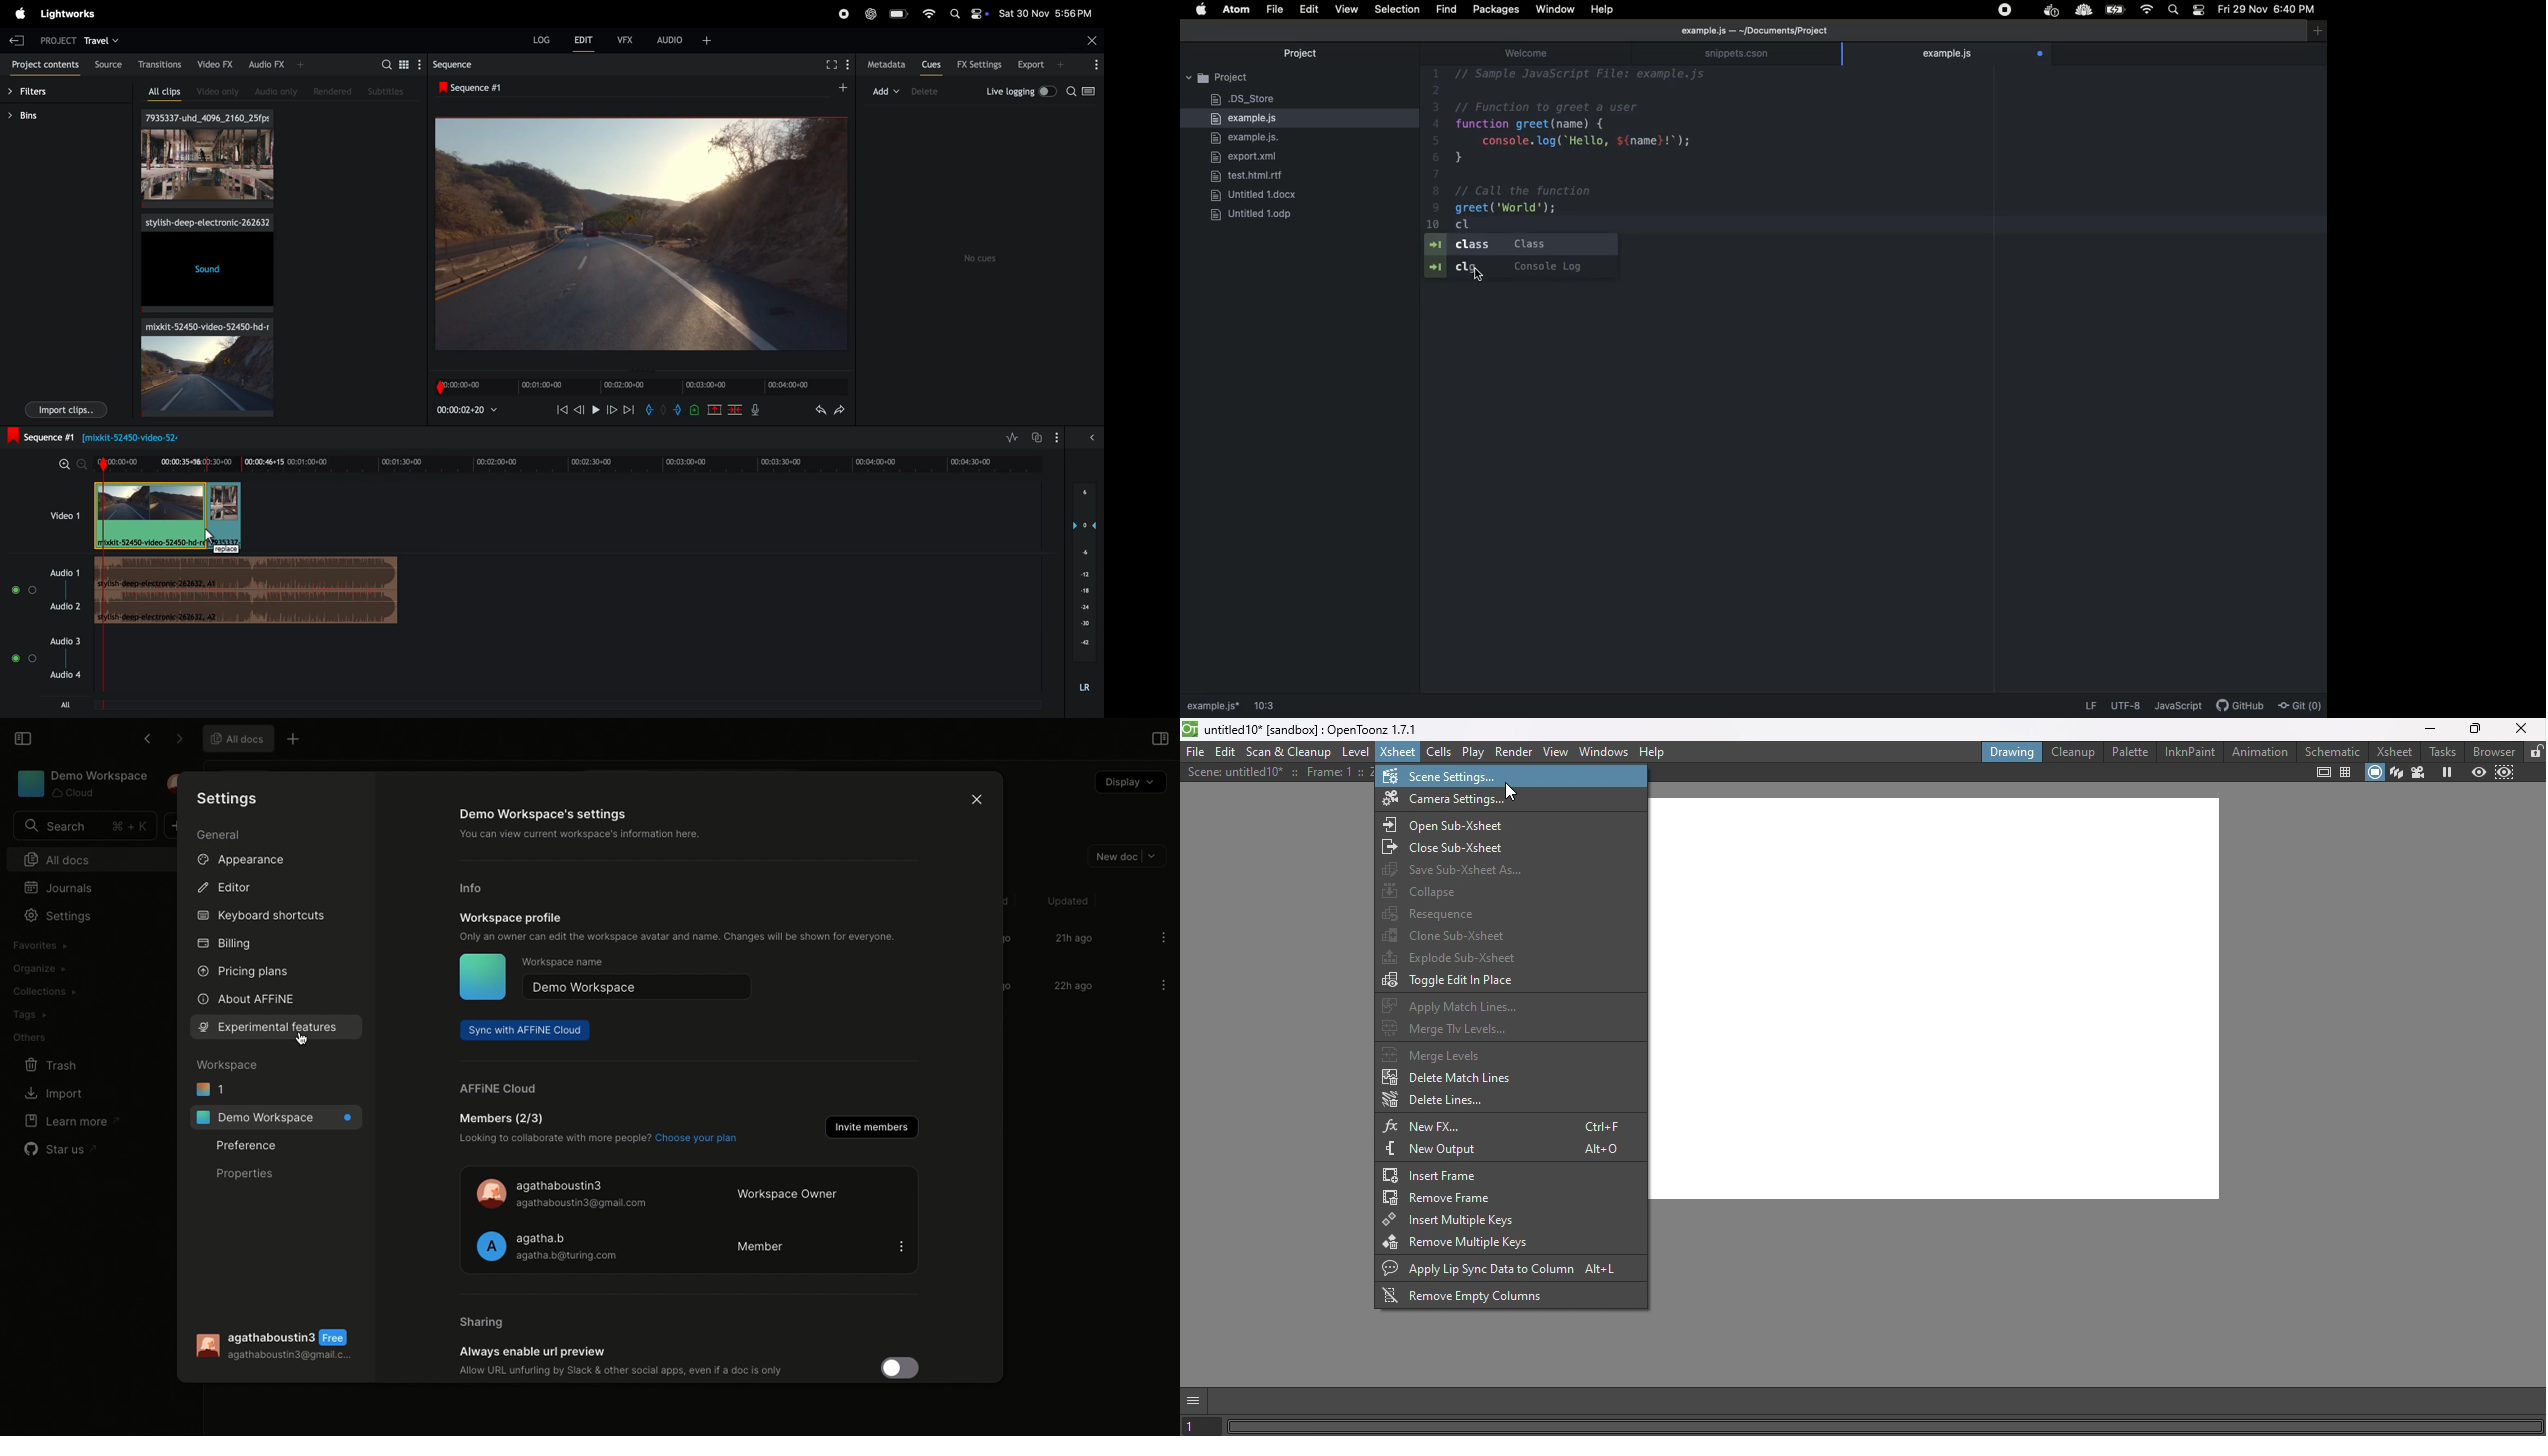  What do you see at coordinates (1501, 243) in the screenshot?
I see `Class` at bounding box center [1501, 243].